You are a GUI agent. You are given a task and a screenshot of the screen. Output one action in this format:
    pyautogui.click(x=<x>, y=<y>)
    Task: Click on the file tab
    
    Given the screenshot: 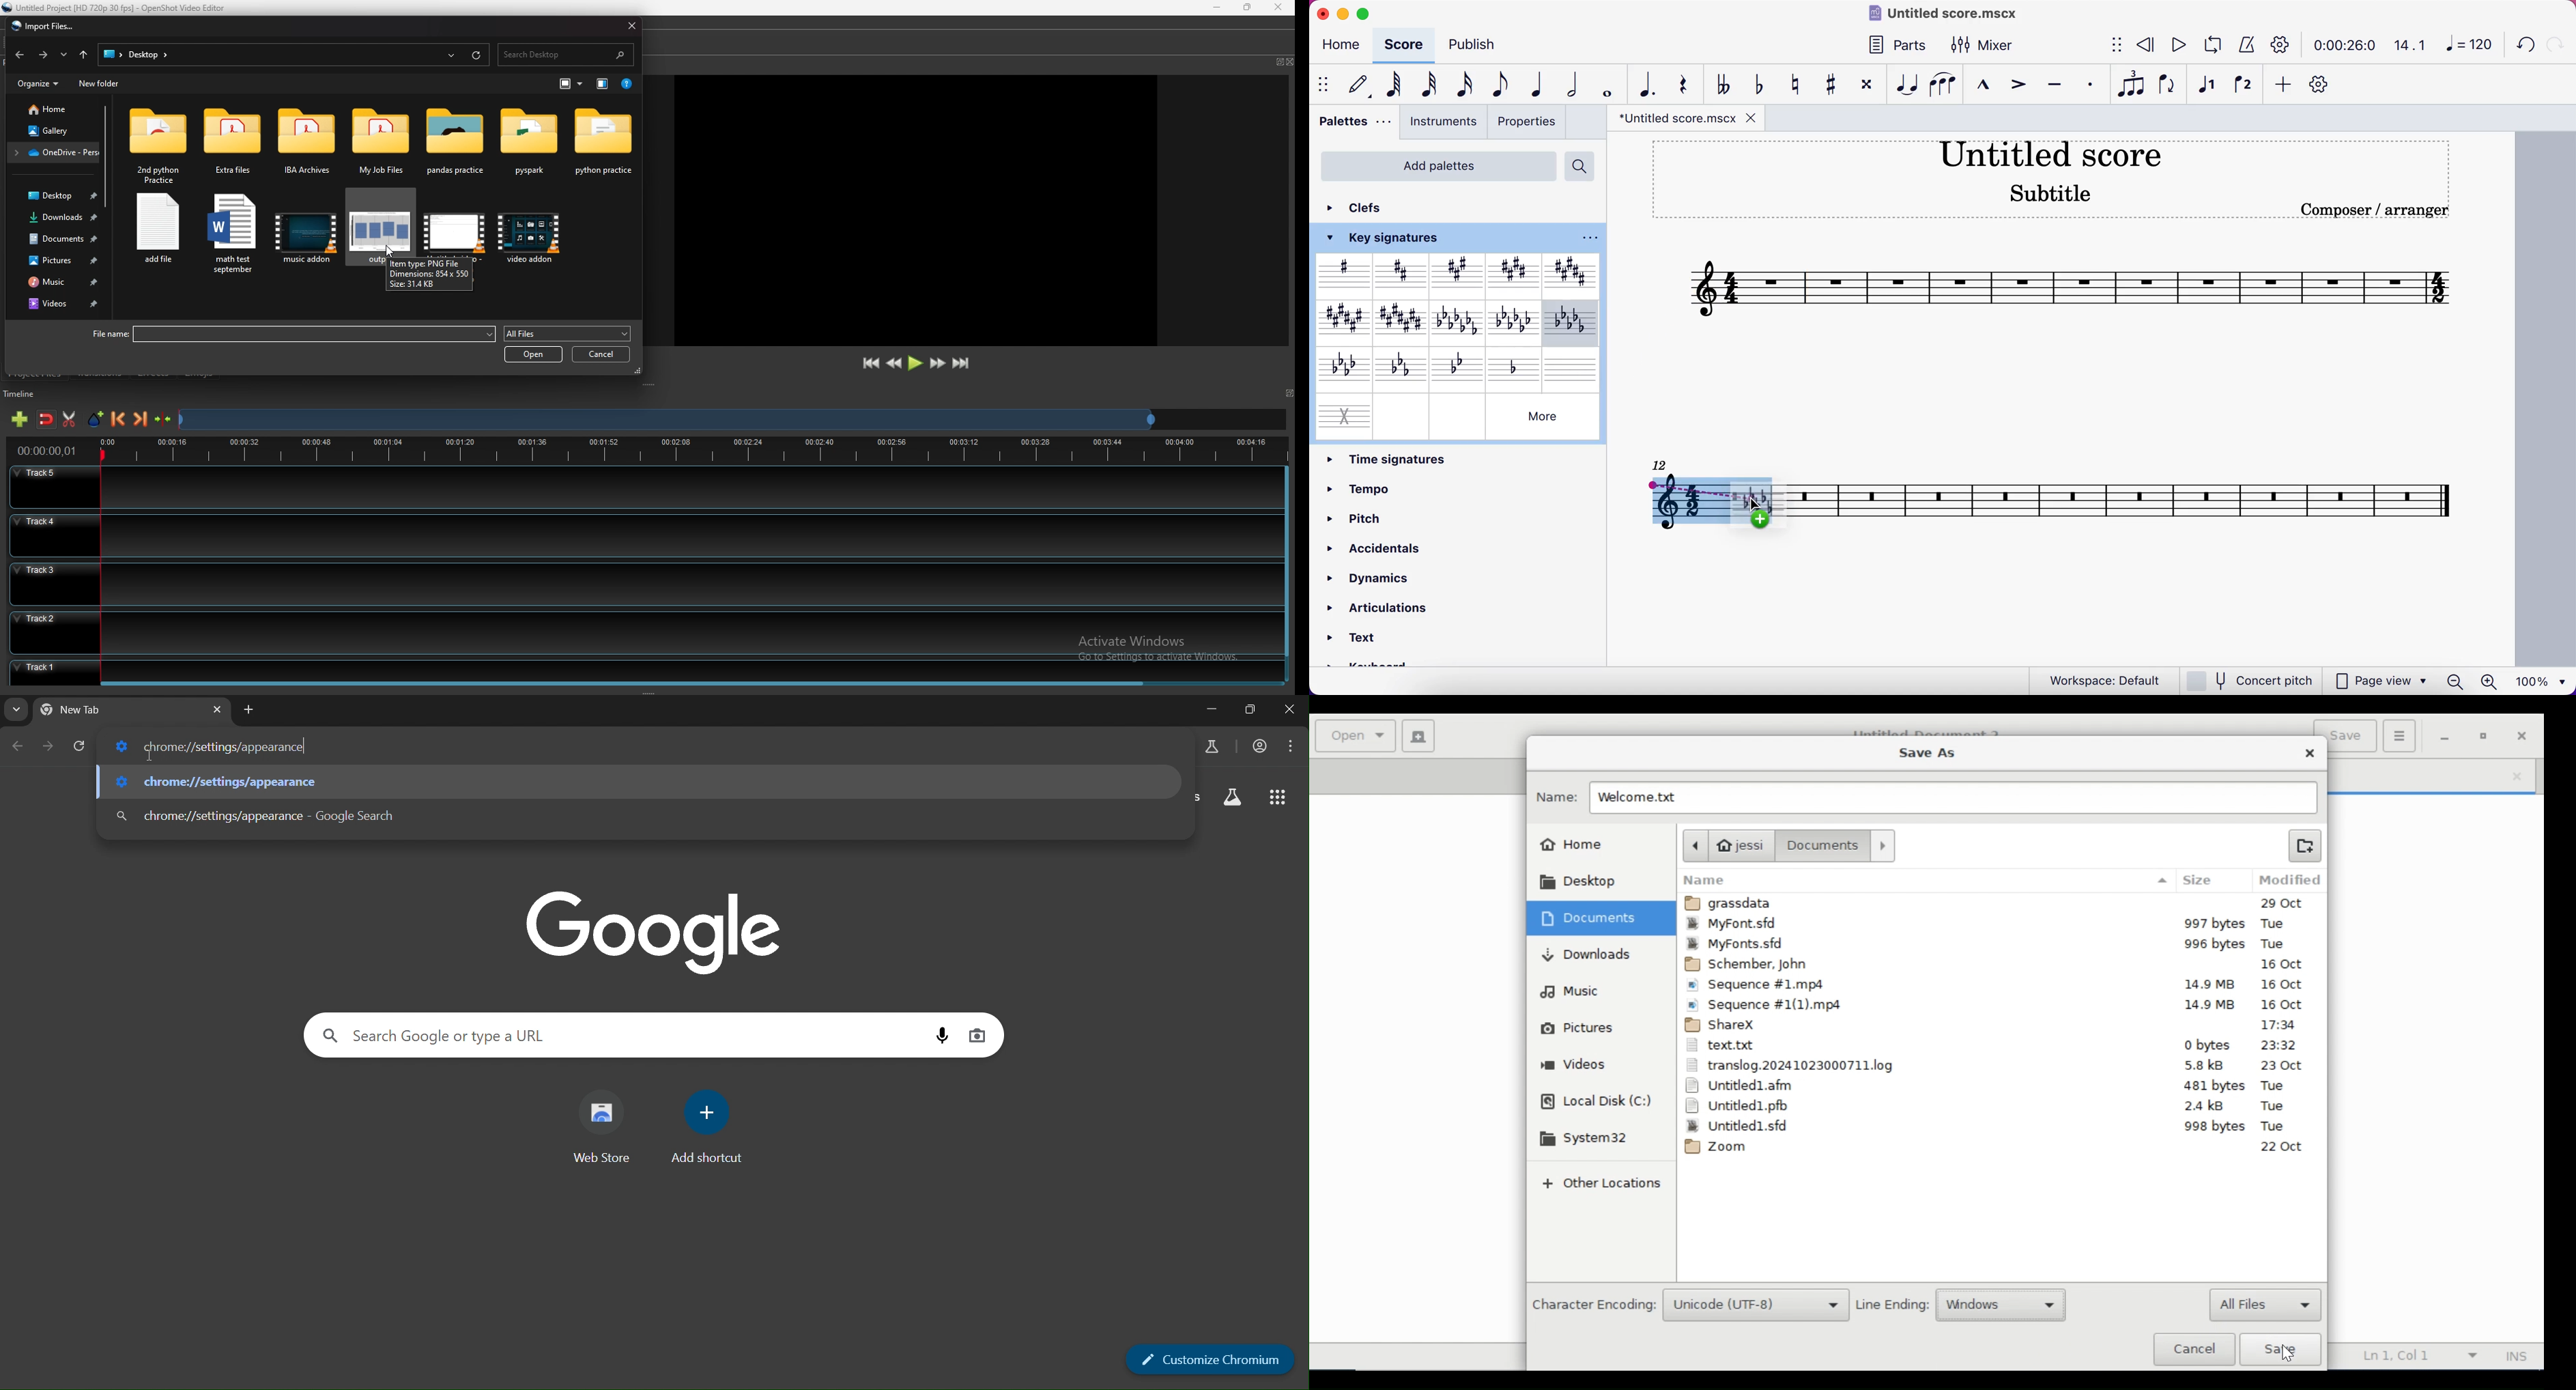 What is the action you would take?
    pyautogui.click(x=1687, y=119)
    